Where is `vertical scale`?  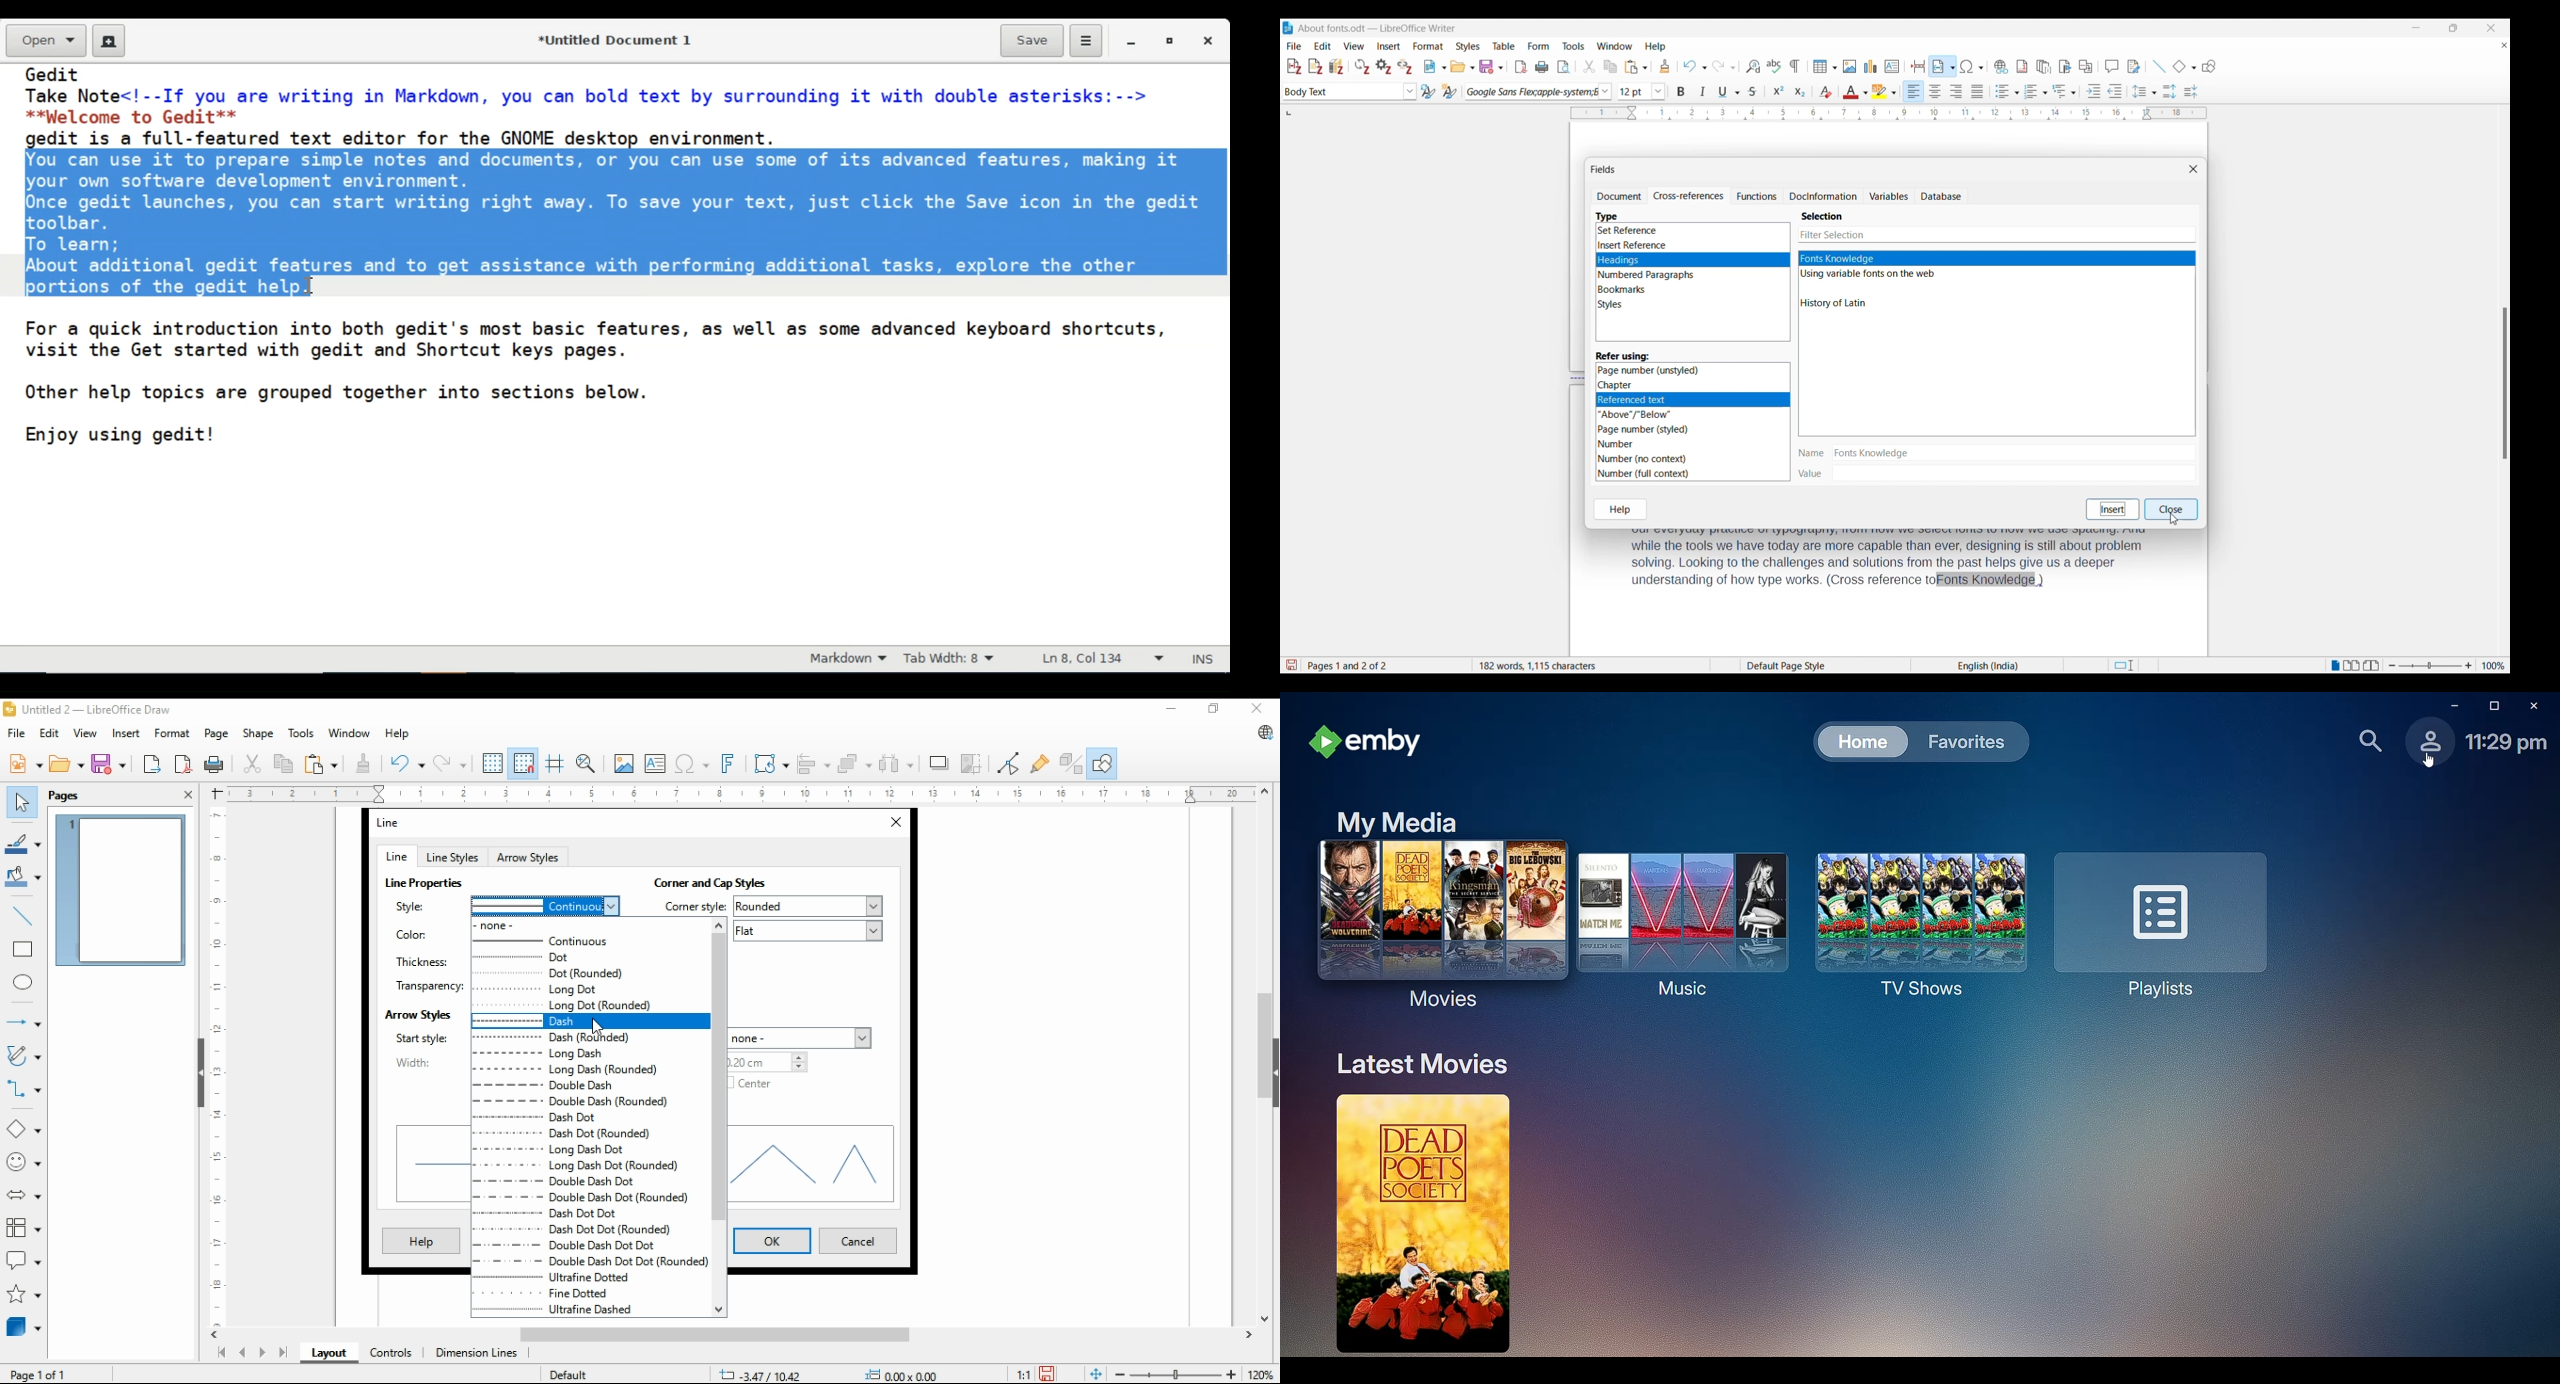 vertical scale is located at coordinates (215, 1066).